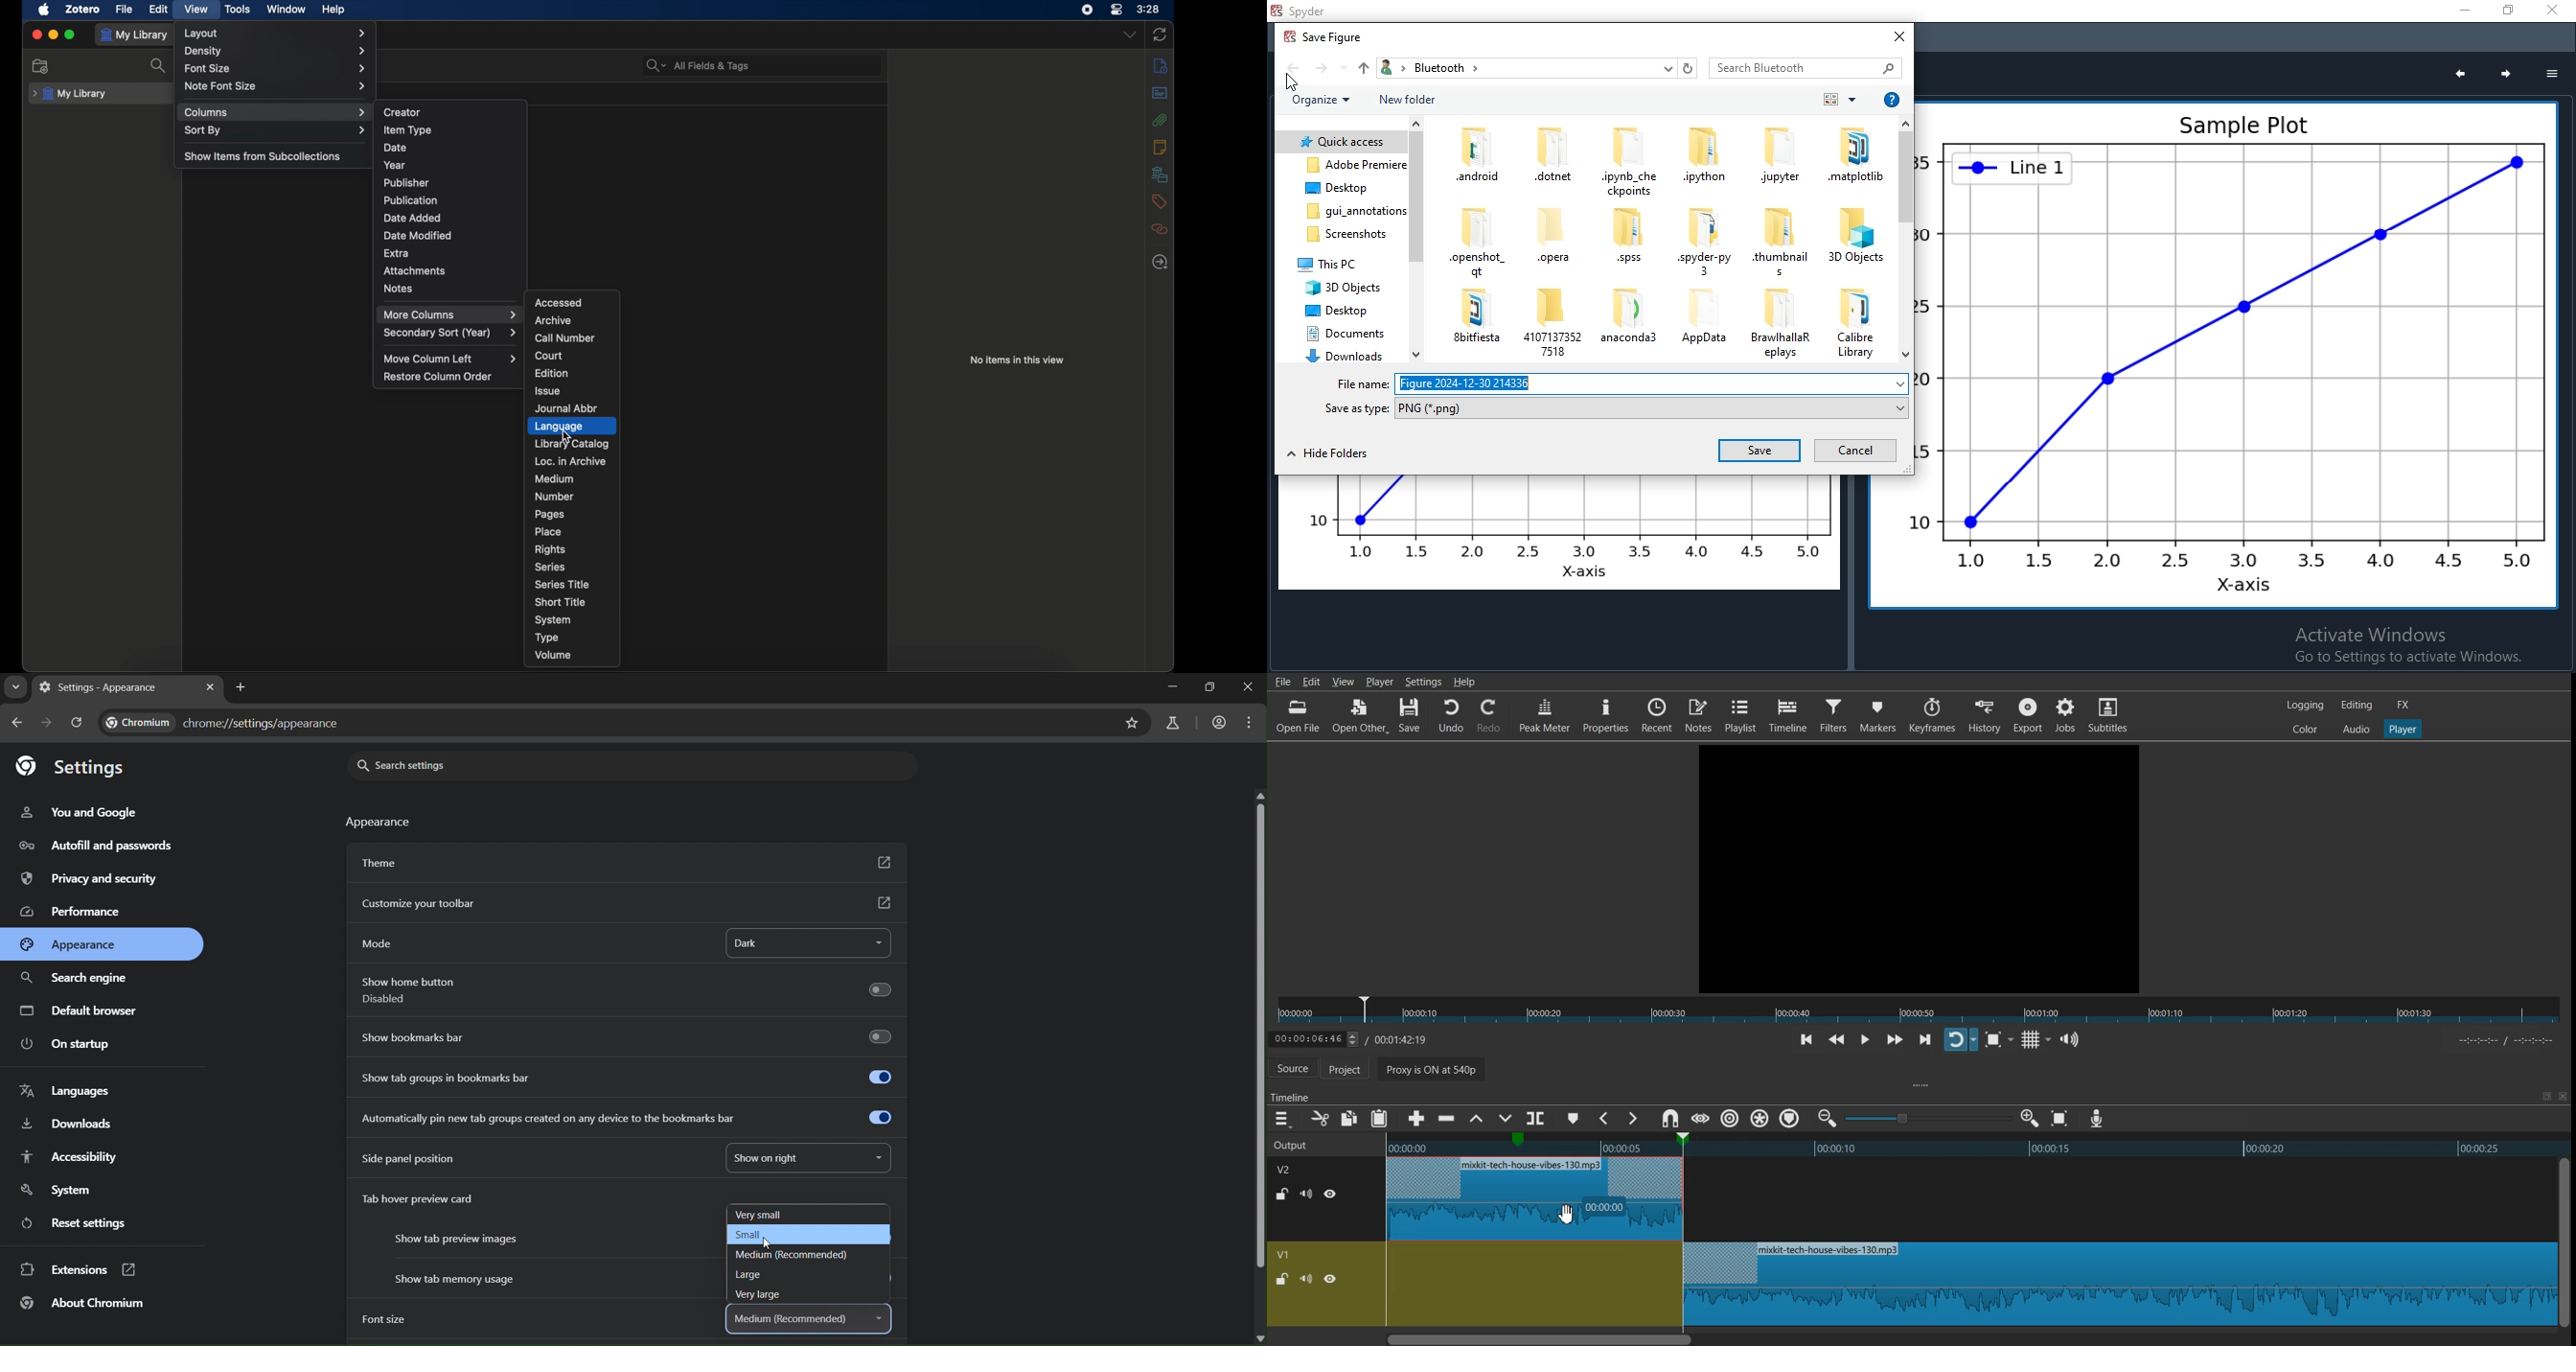 The width and height of the screenshot is (2576, 1372). I want to click on Jobs, so click(2065, 714).